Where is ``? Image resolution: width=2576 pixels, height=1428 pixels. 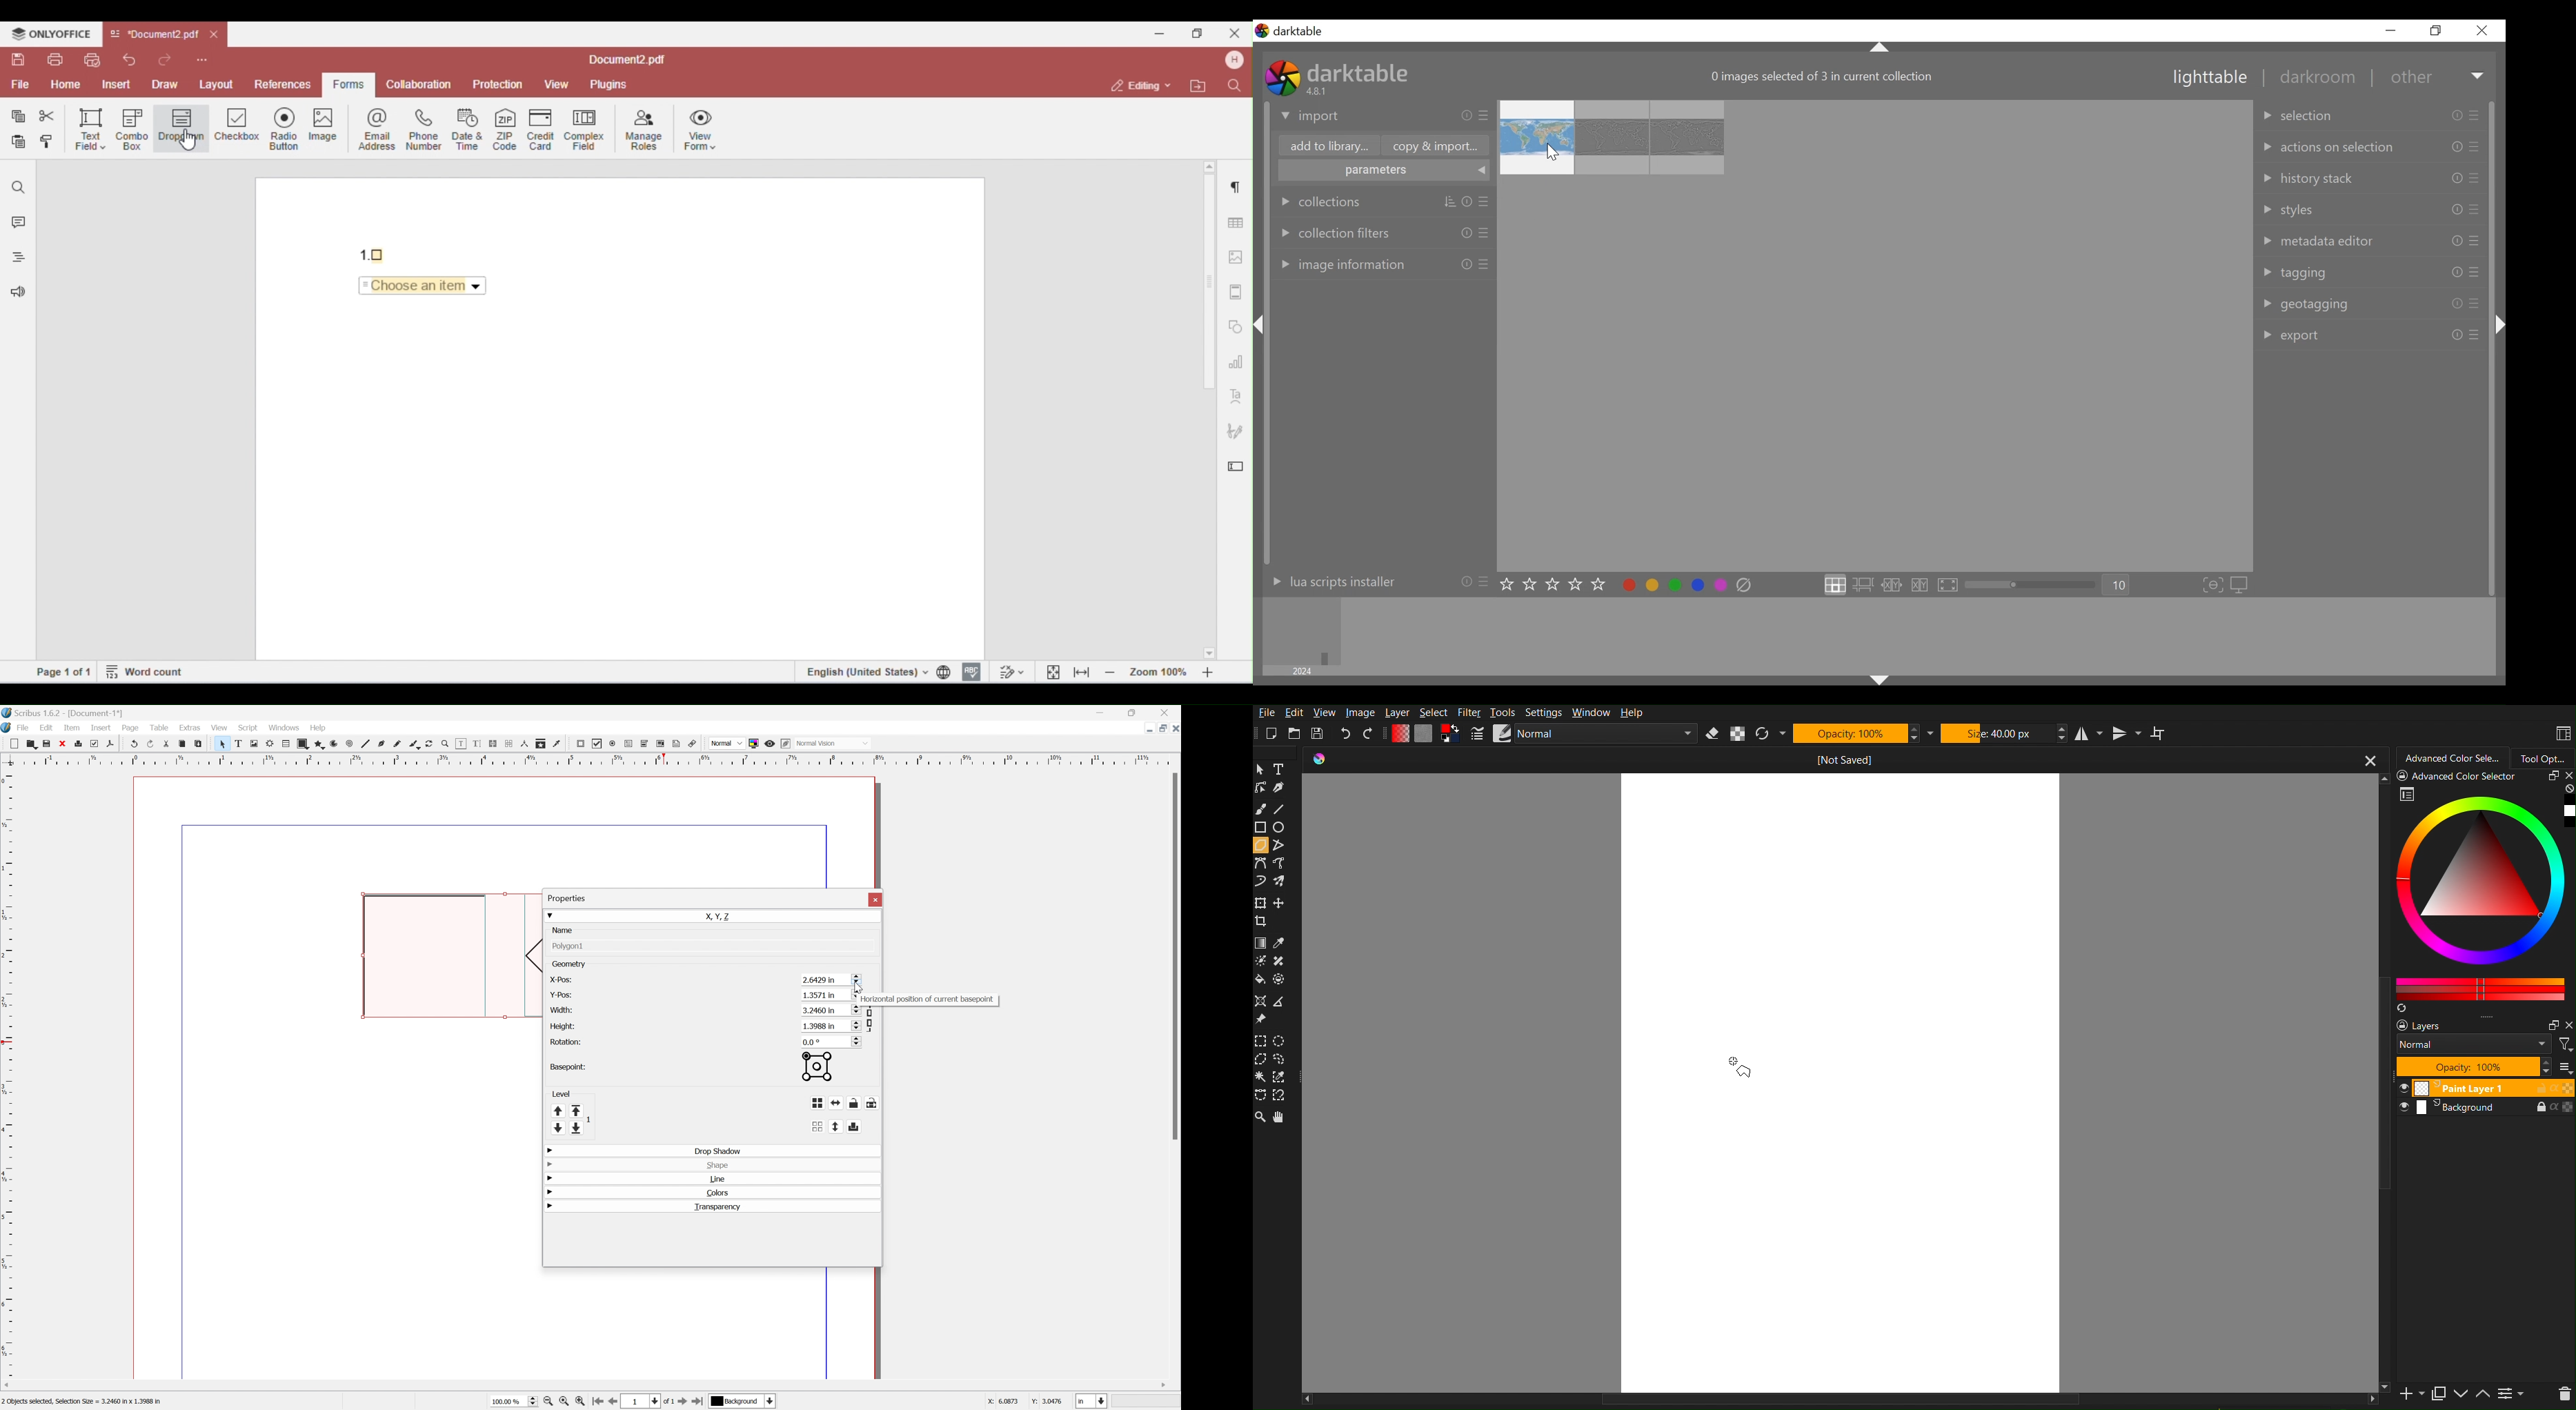  is located at coordinates (1883, 684).